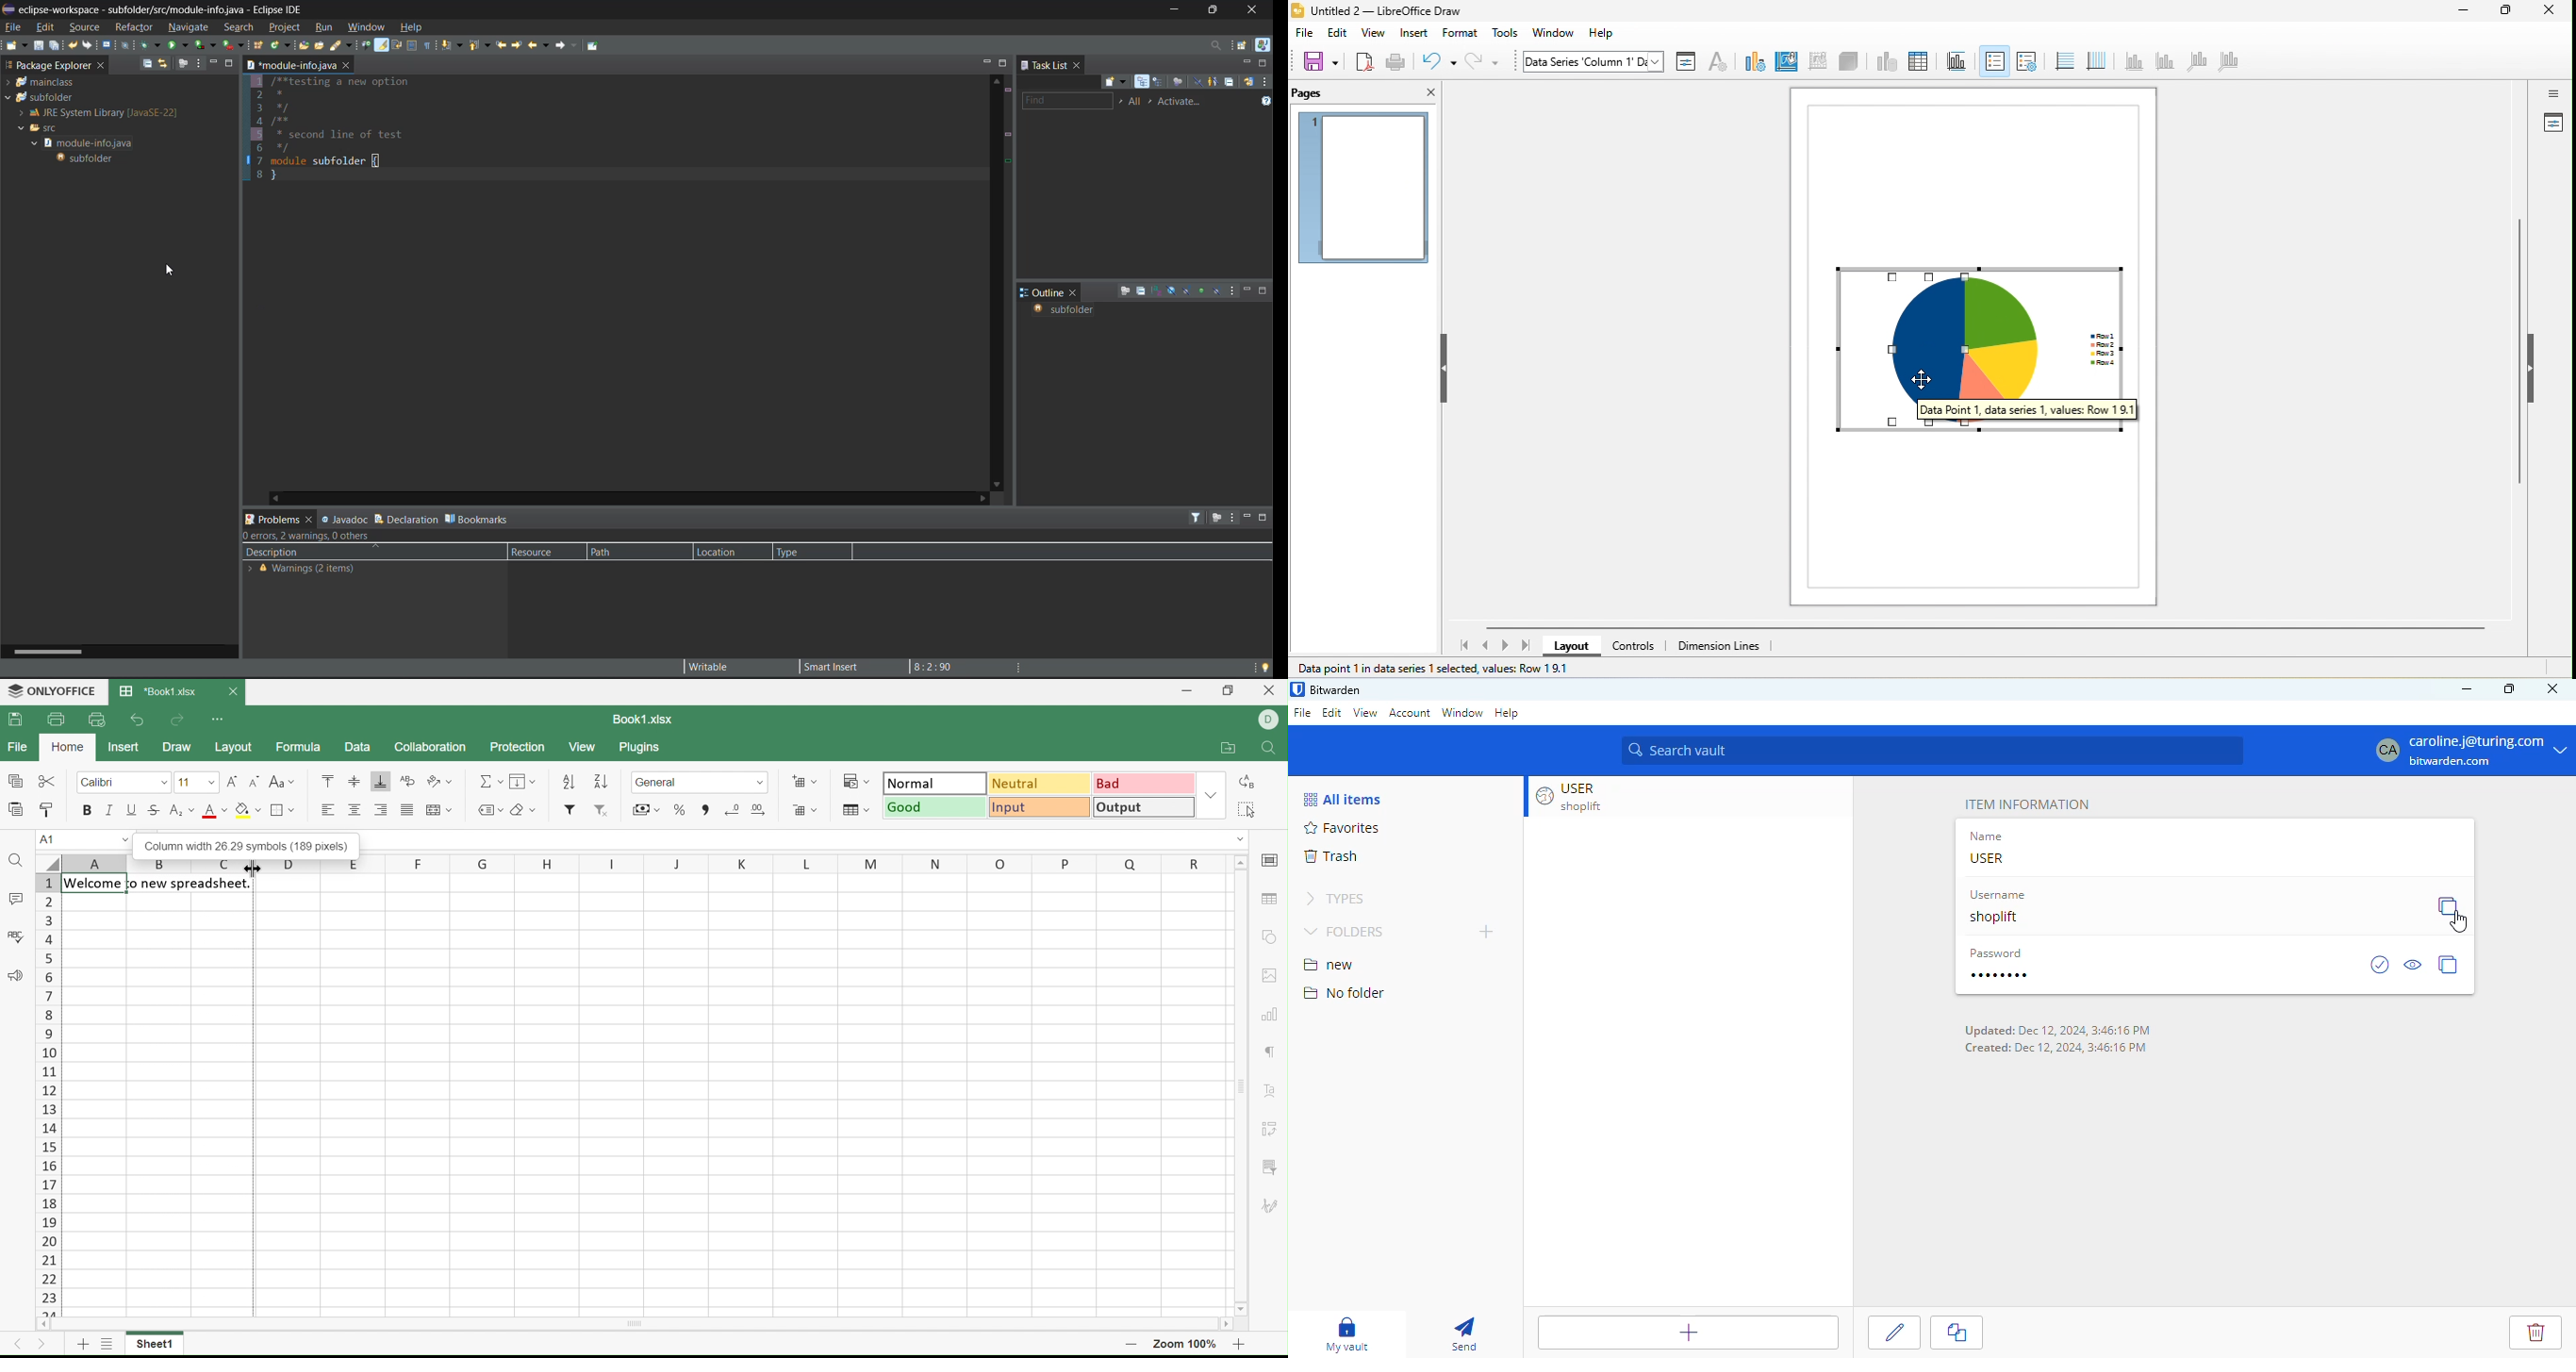 The width and height of the screenshot is (2576, 1372). I want to click on Book1.xlsx, so click(645, 717).